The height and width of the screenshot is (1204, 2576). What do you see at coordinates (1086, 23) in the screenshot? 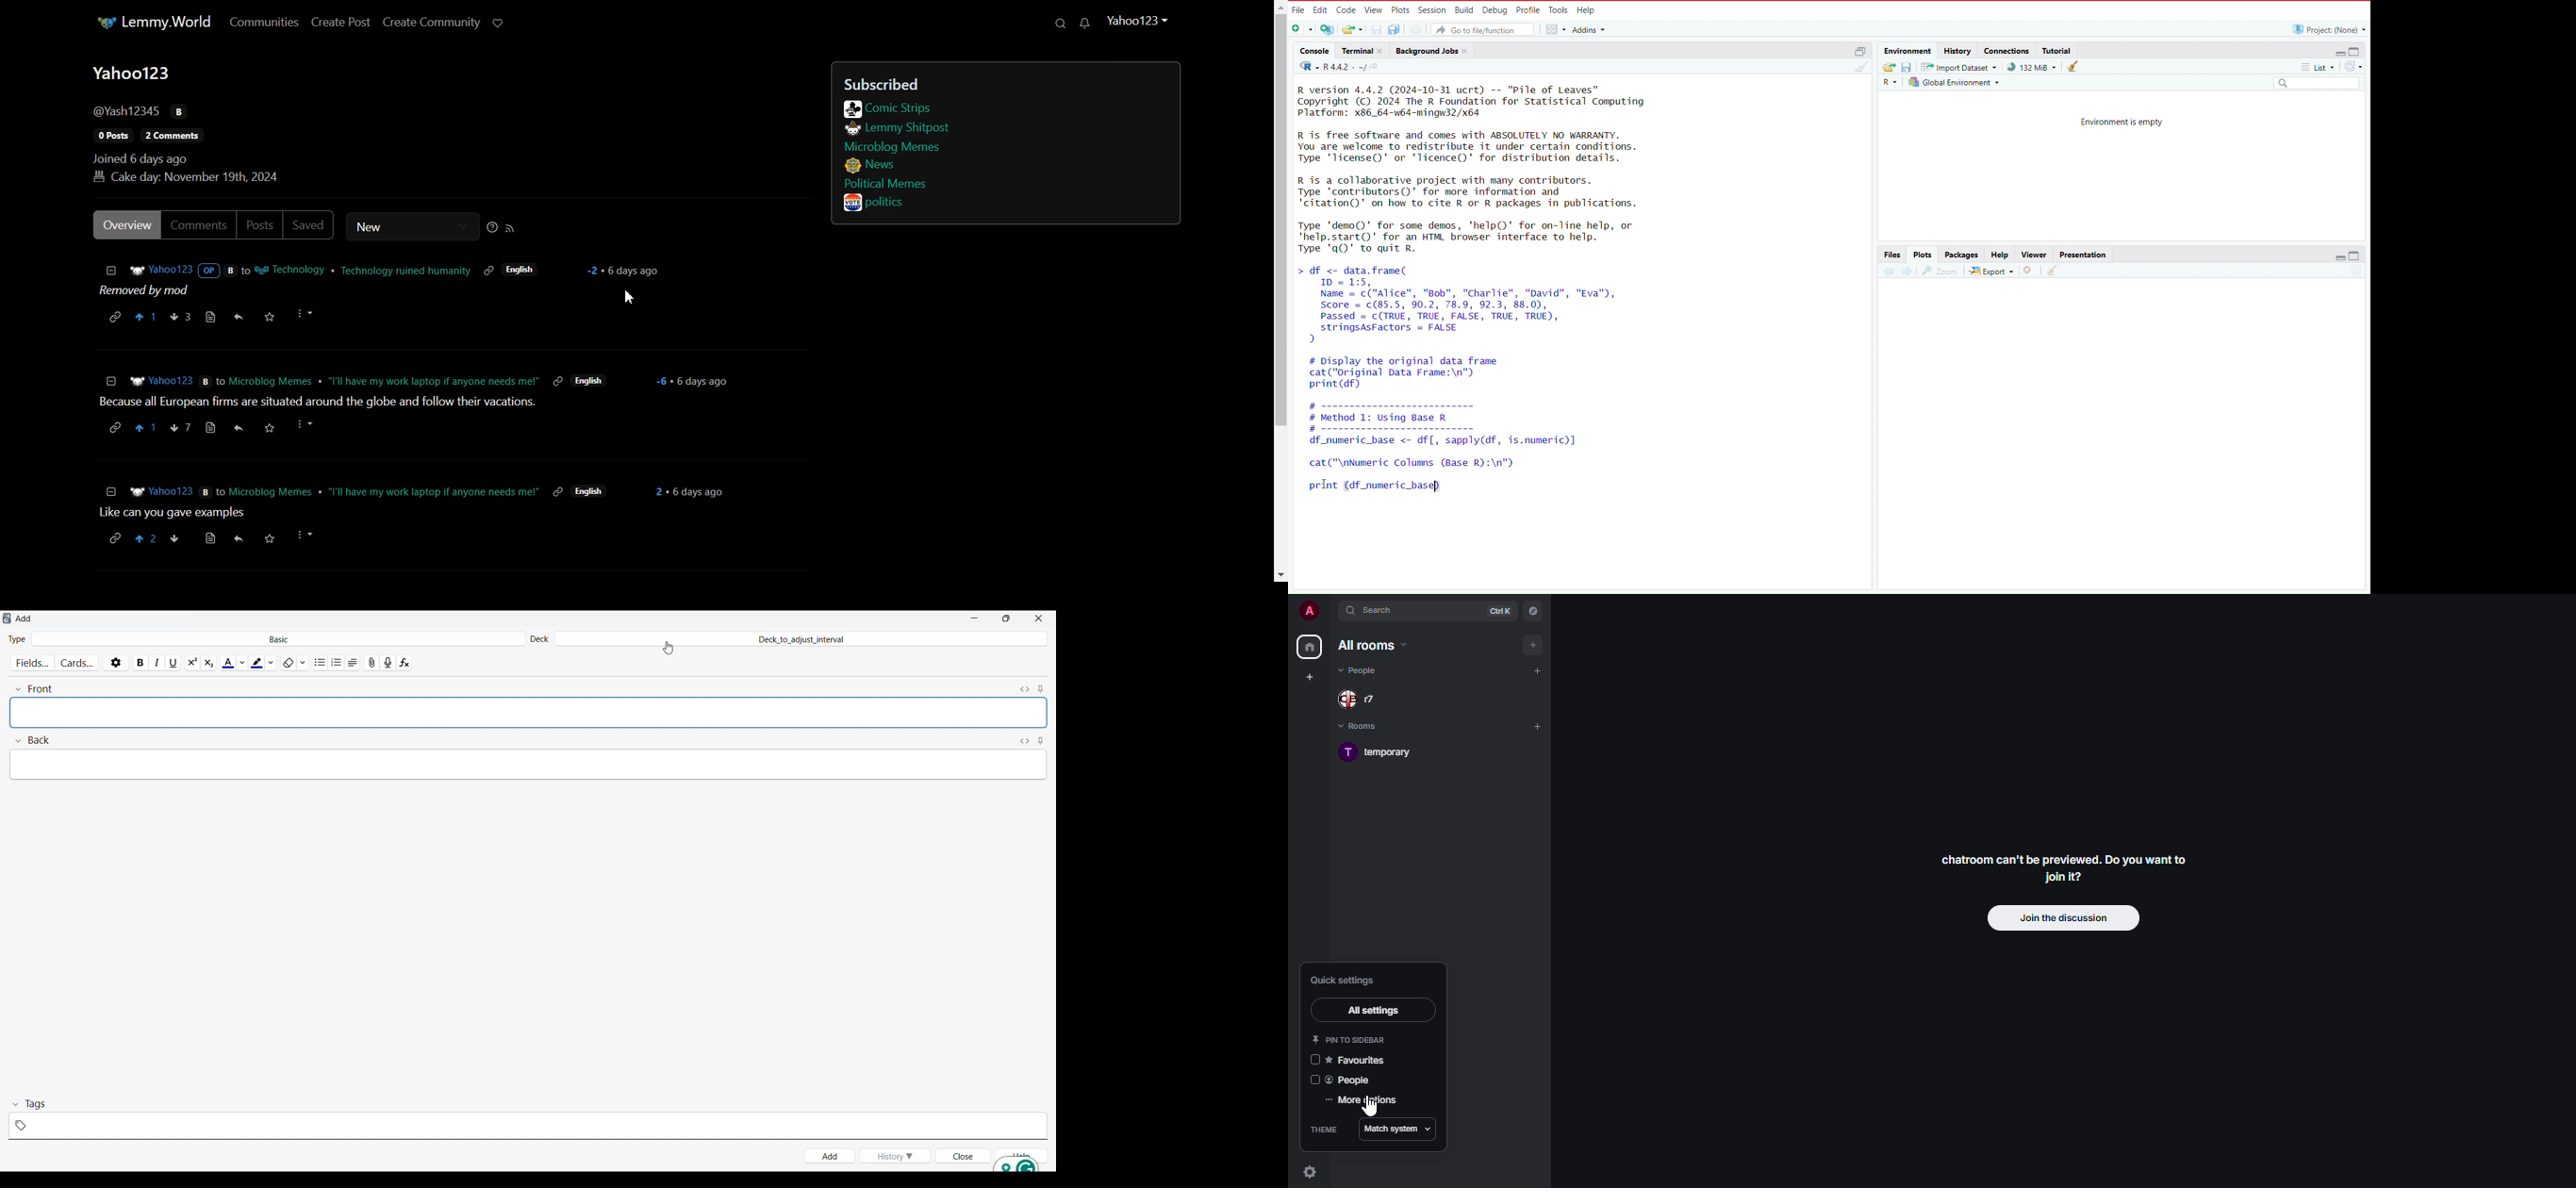
I see `Unread Message` at bounding box center [1086, 23].